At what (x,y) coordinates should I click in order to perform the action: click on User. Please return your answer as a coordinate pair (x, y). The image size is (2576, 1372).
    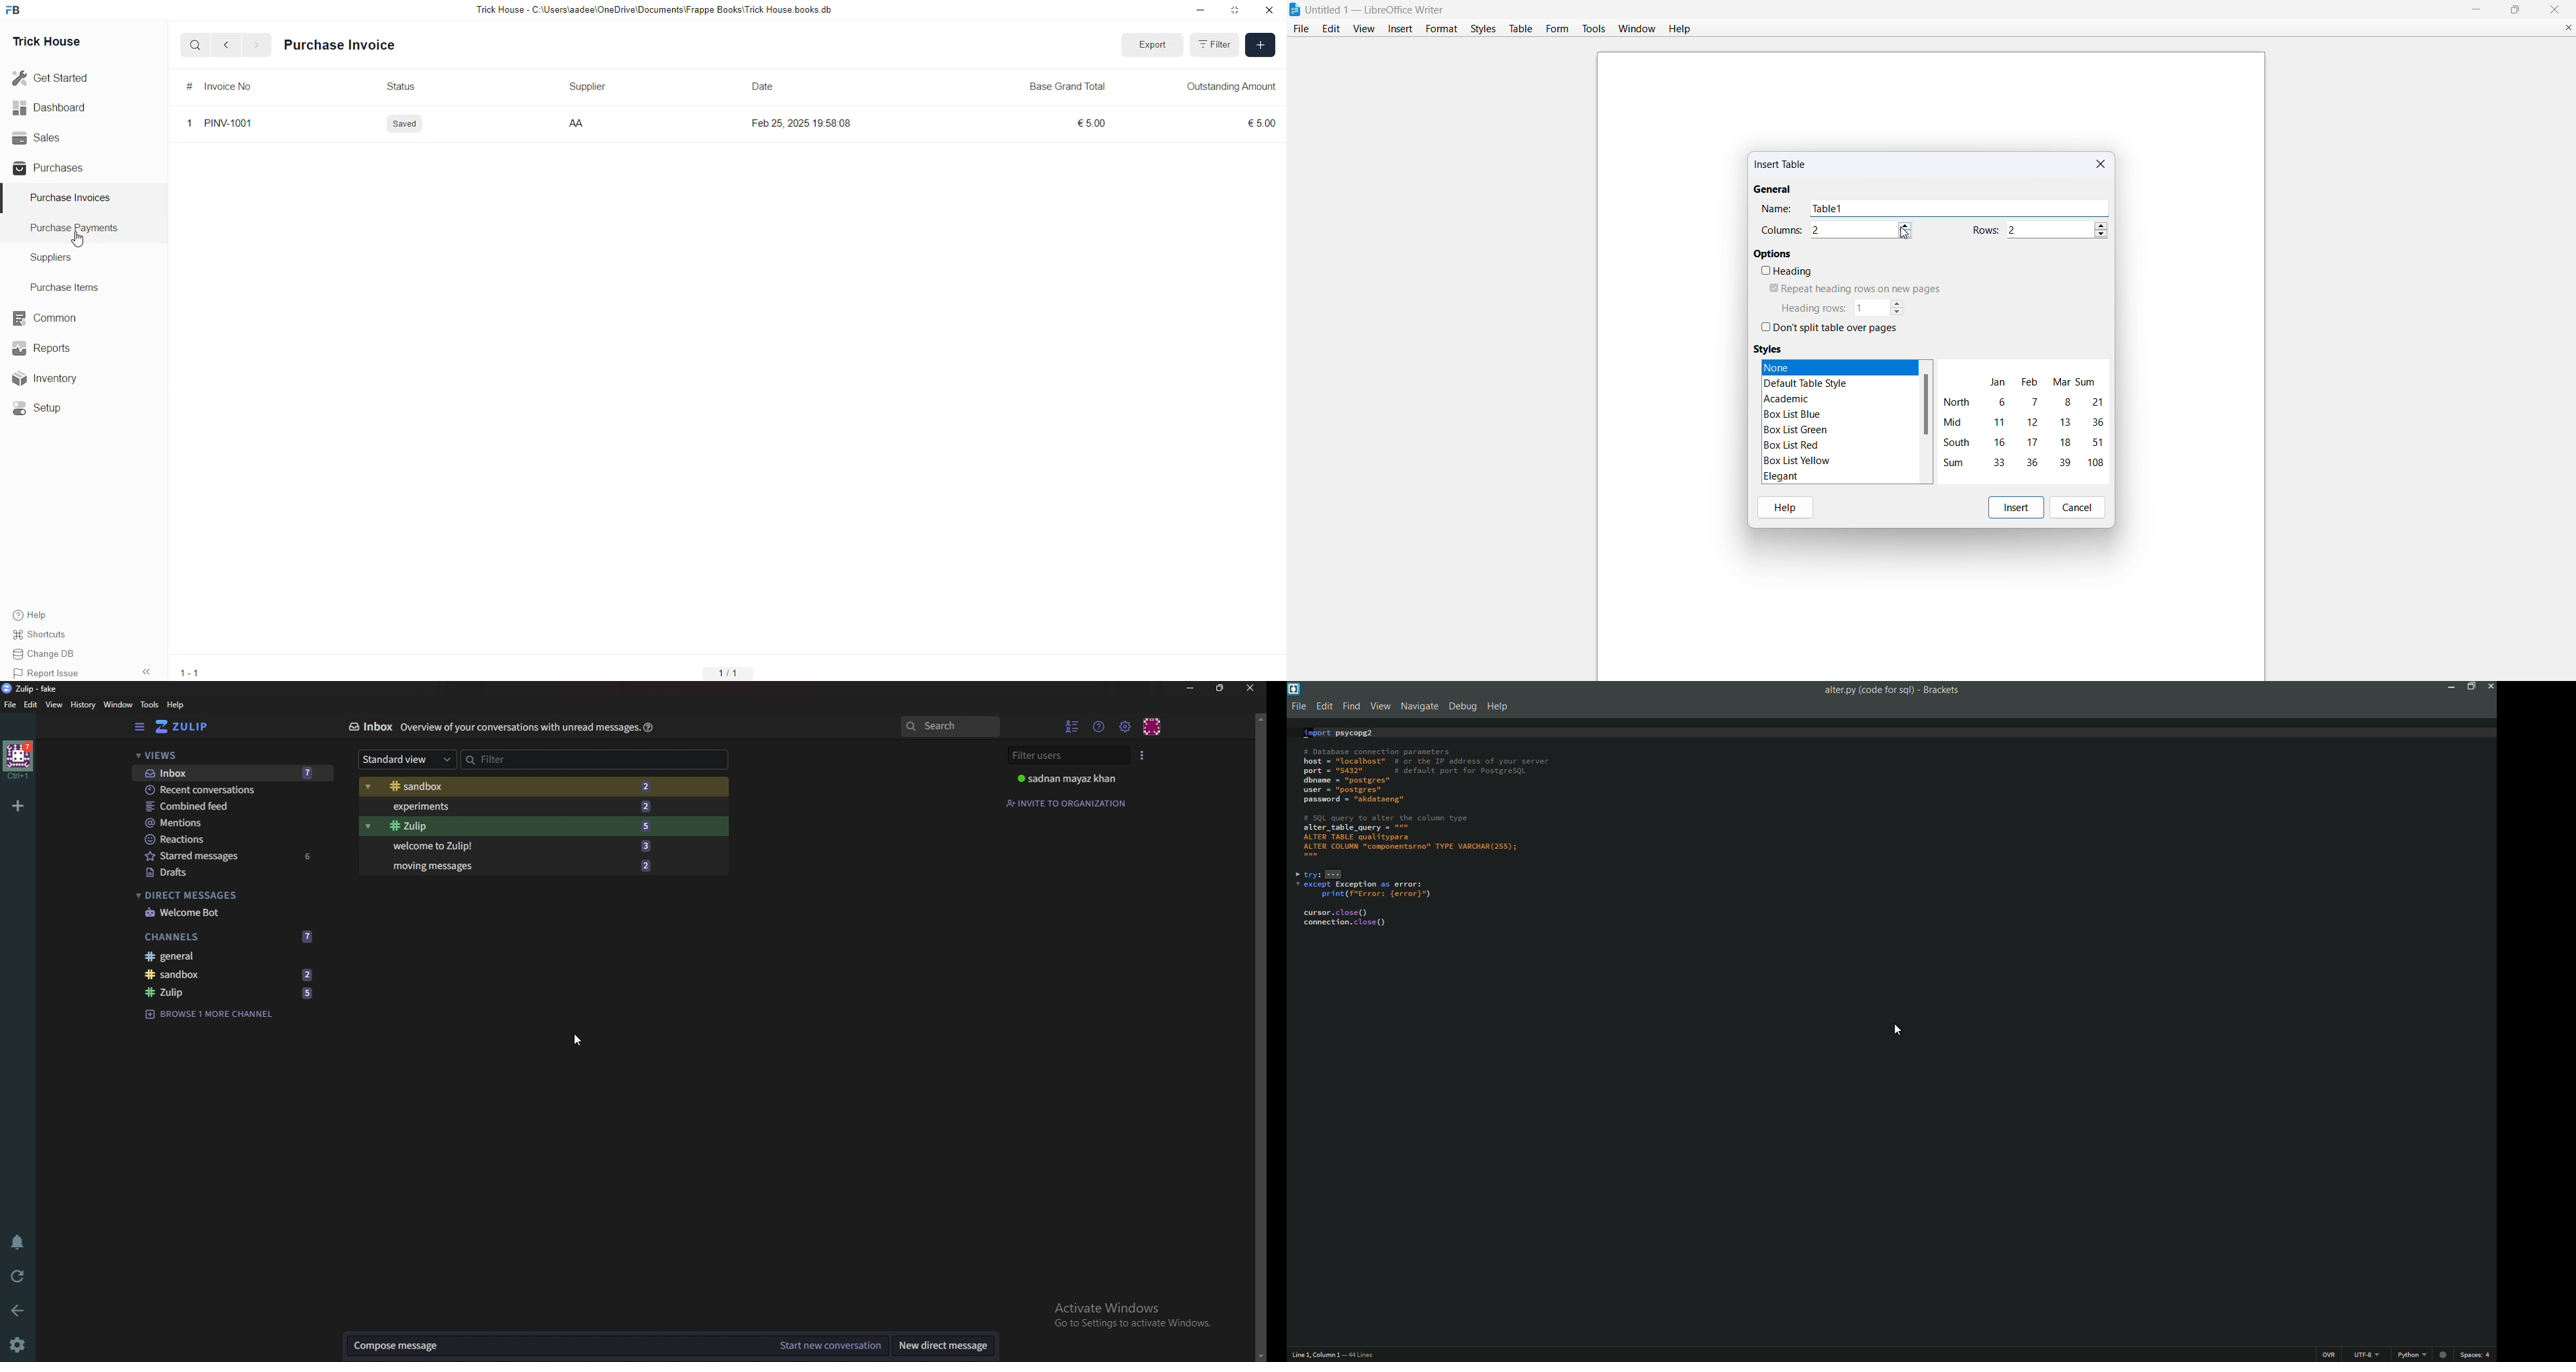
    Looking at the image, I should click on (1074, 778).